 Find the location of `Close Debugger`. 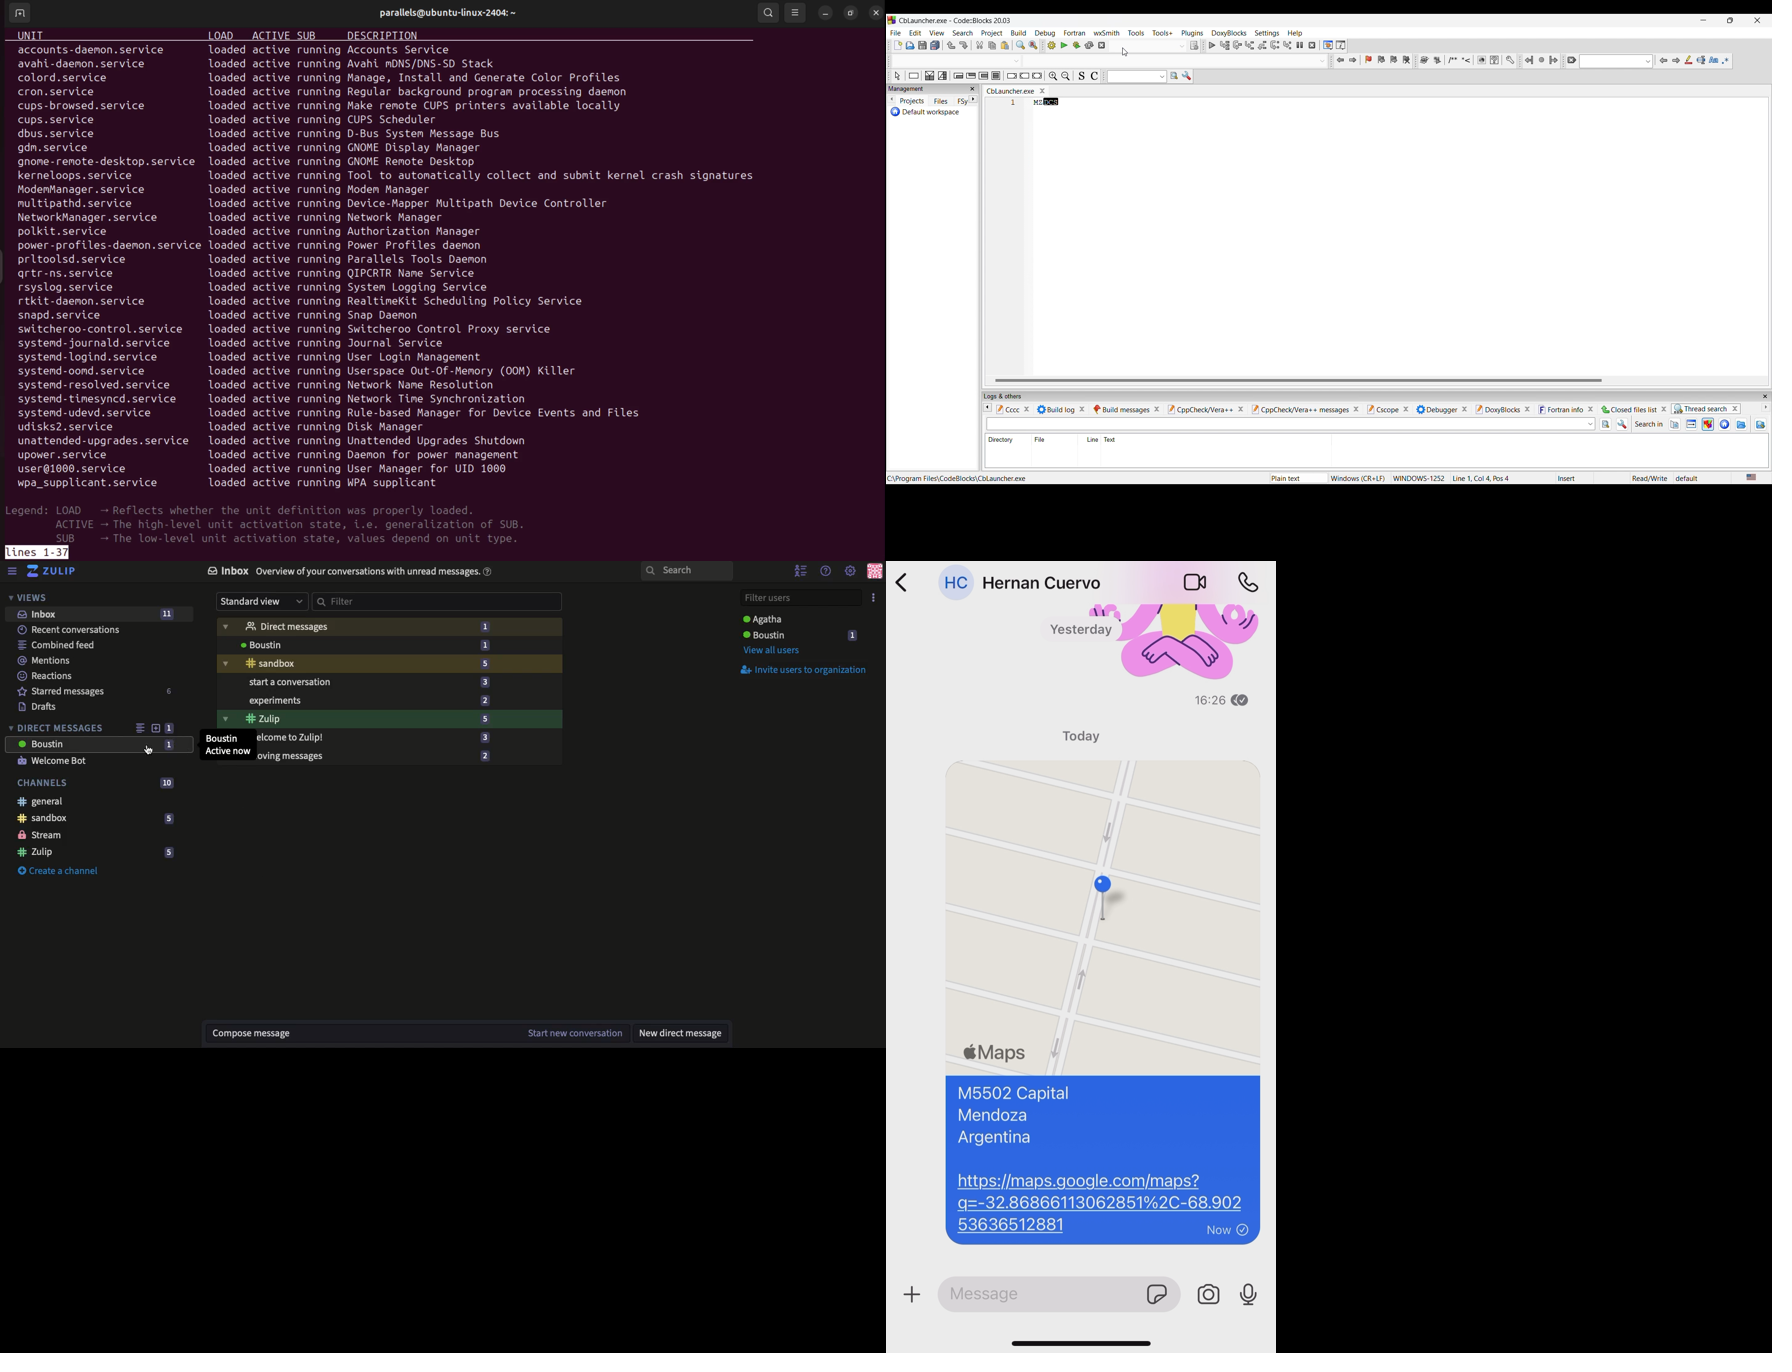

Close Debugger is located at coordinates (1464, 409).